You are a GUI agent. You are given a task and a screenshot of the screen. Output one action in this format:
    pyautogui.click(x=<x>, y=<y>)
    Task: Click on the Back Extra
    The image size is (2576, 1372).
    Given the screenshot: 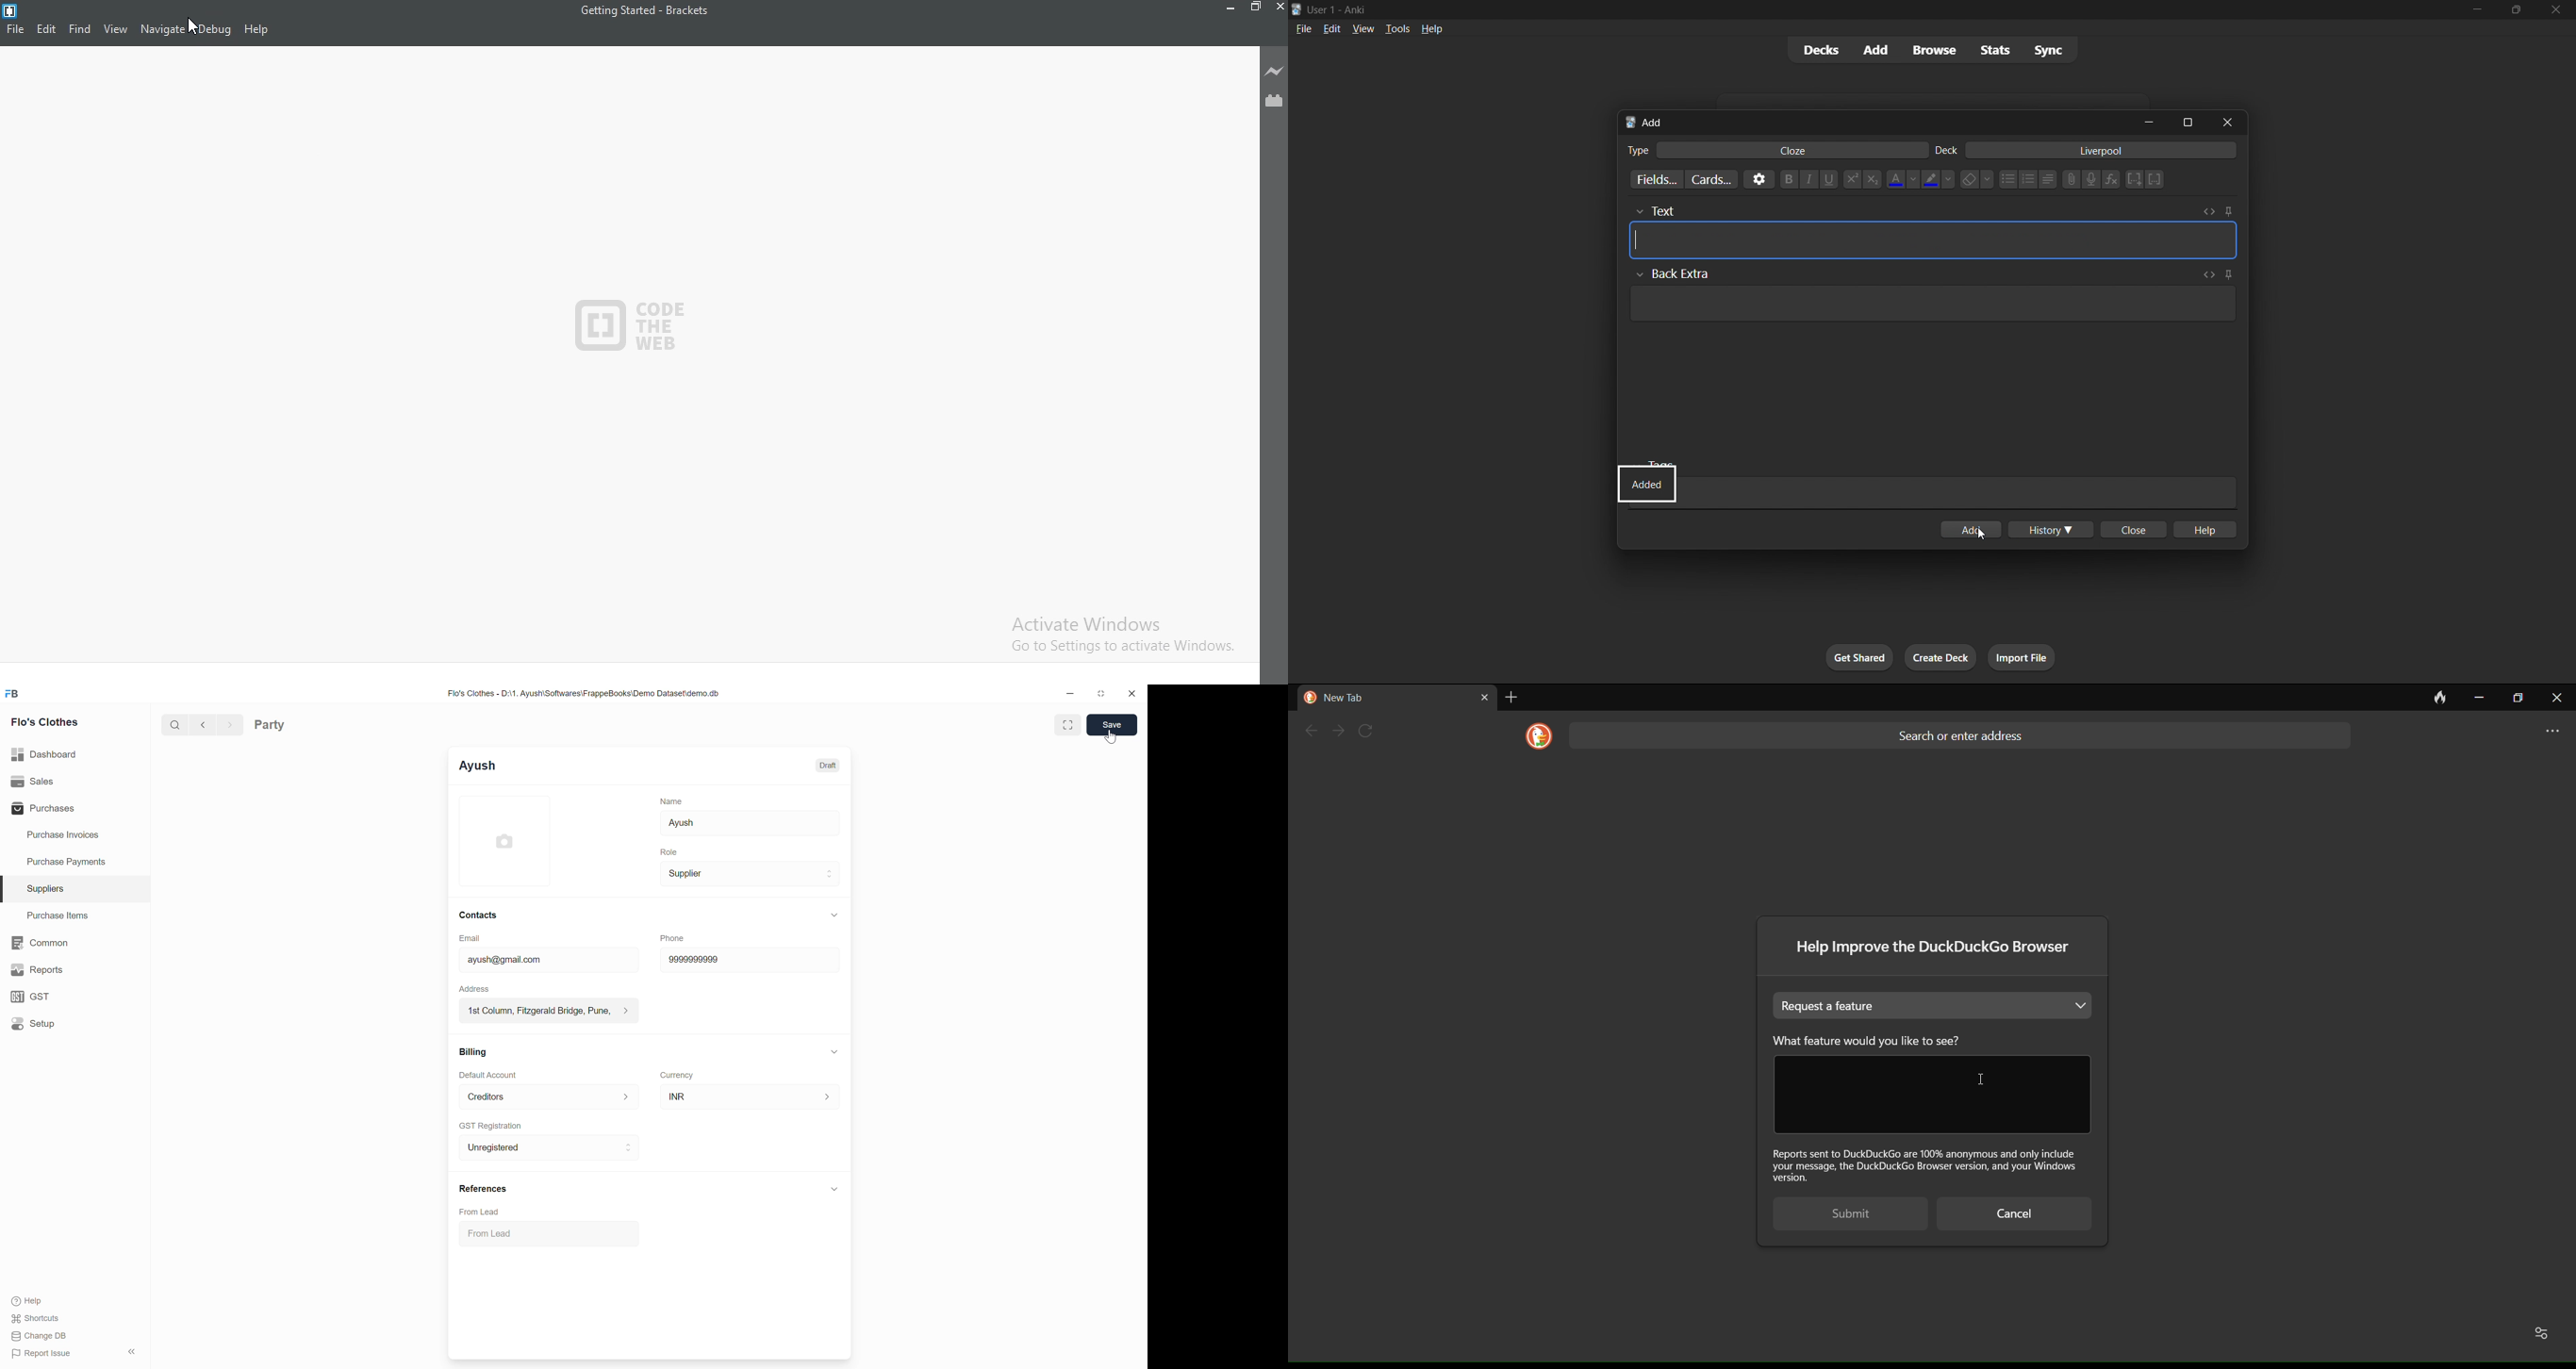 What is the action you would take?
    pyautogui.click(x=1680, y=273)
    